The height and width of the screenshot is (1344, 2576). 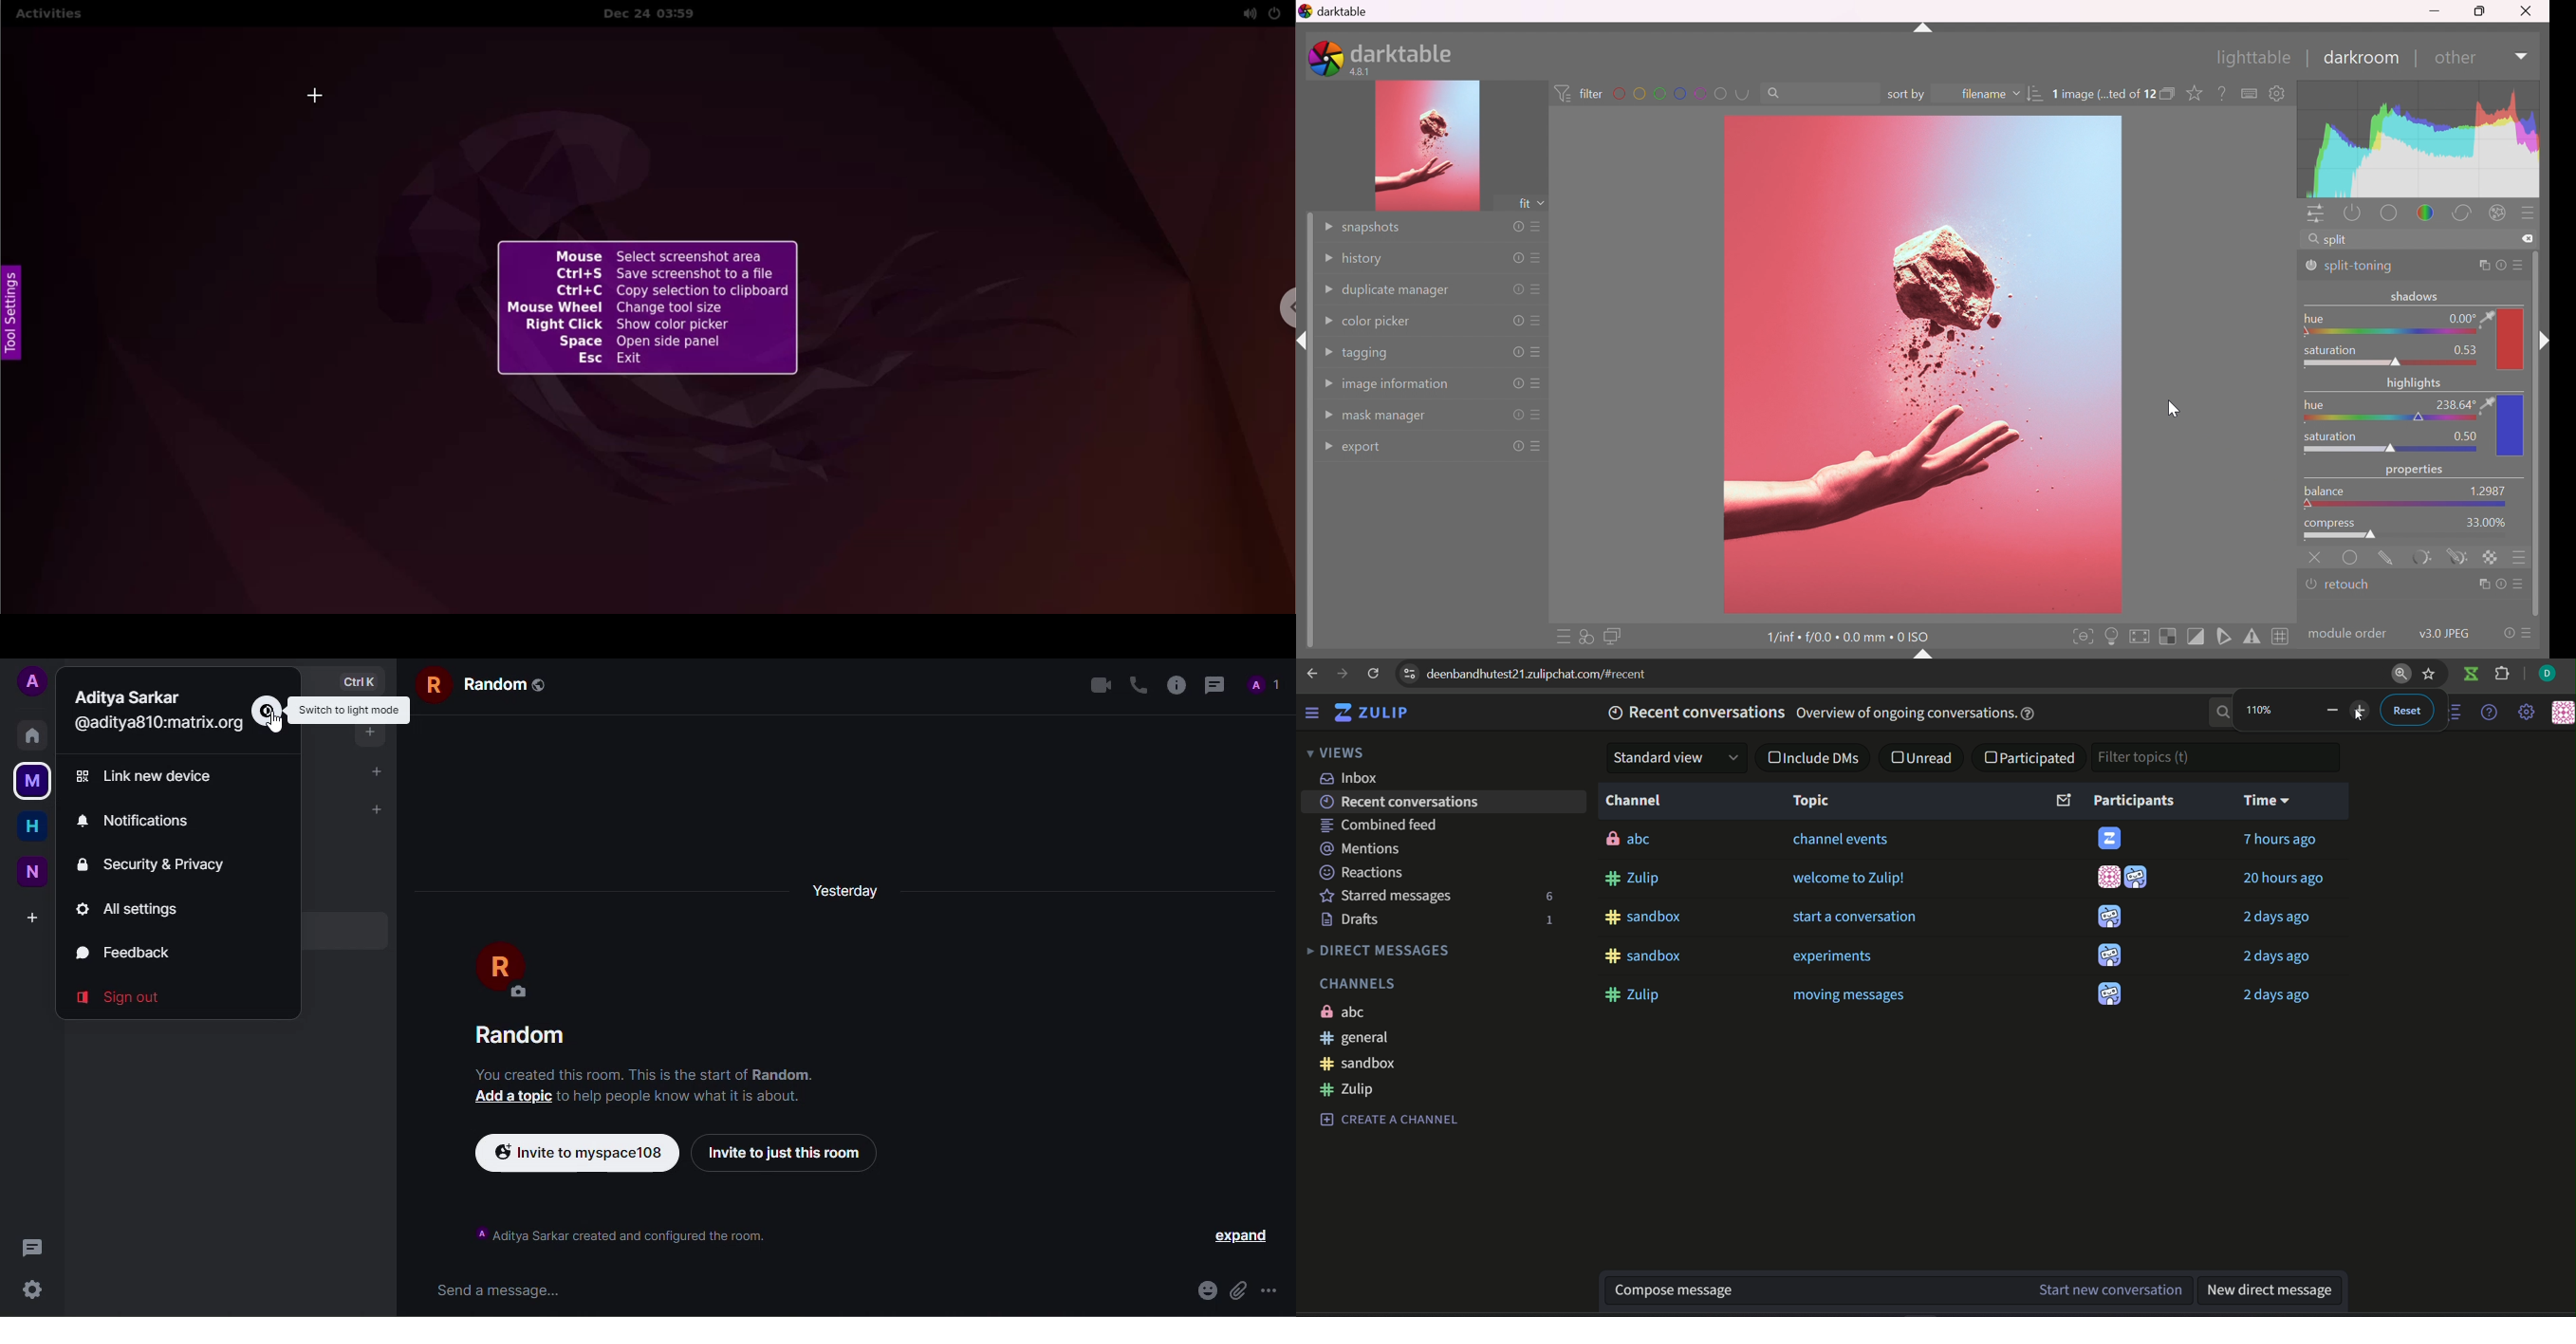 I want to click on 45.7792, so click(x=2488, y=491).